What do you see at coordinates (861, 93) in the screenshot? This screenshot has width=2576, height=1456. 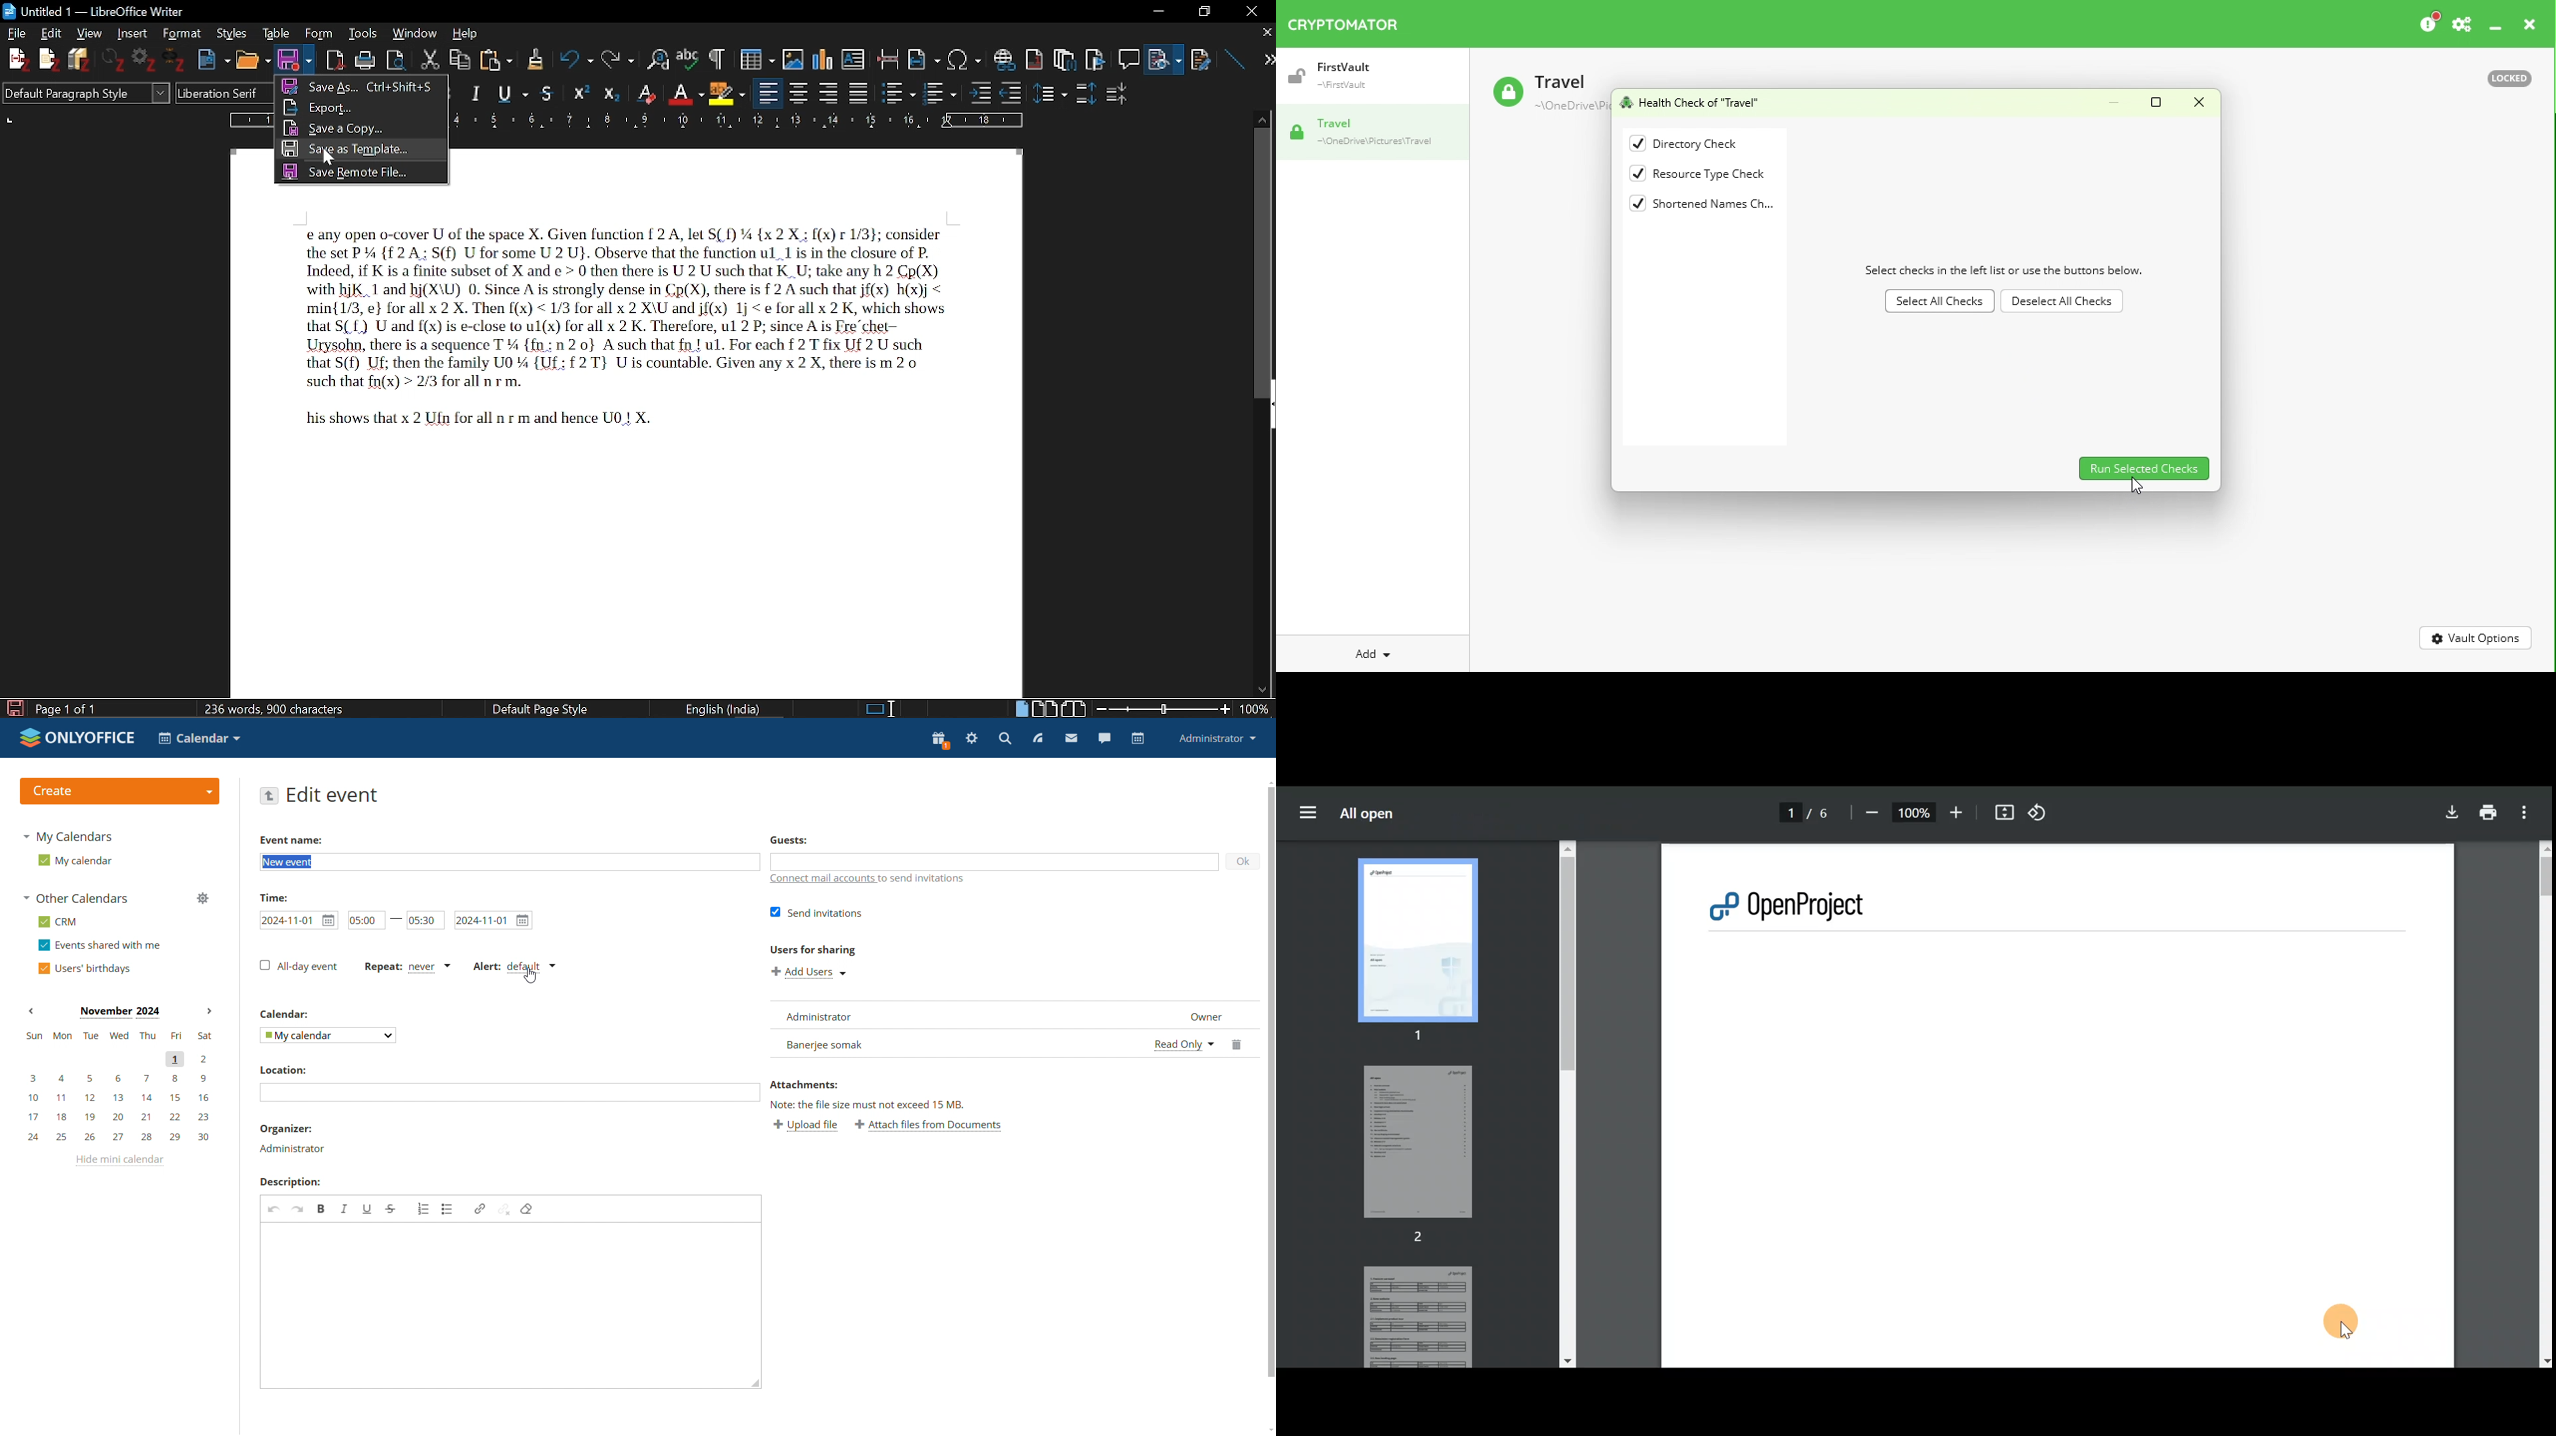 I see `justified` at bounding box center [861, 93].